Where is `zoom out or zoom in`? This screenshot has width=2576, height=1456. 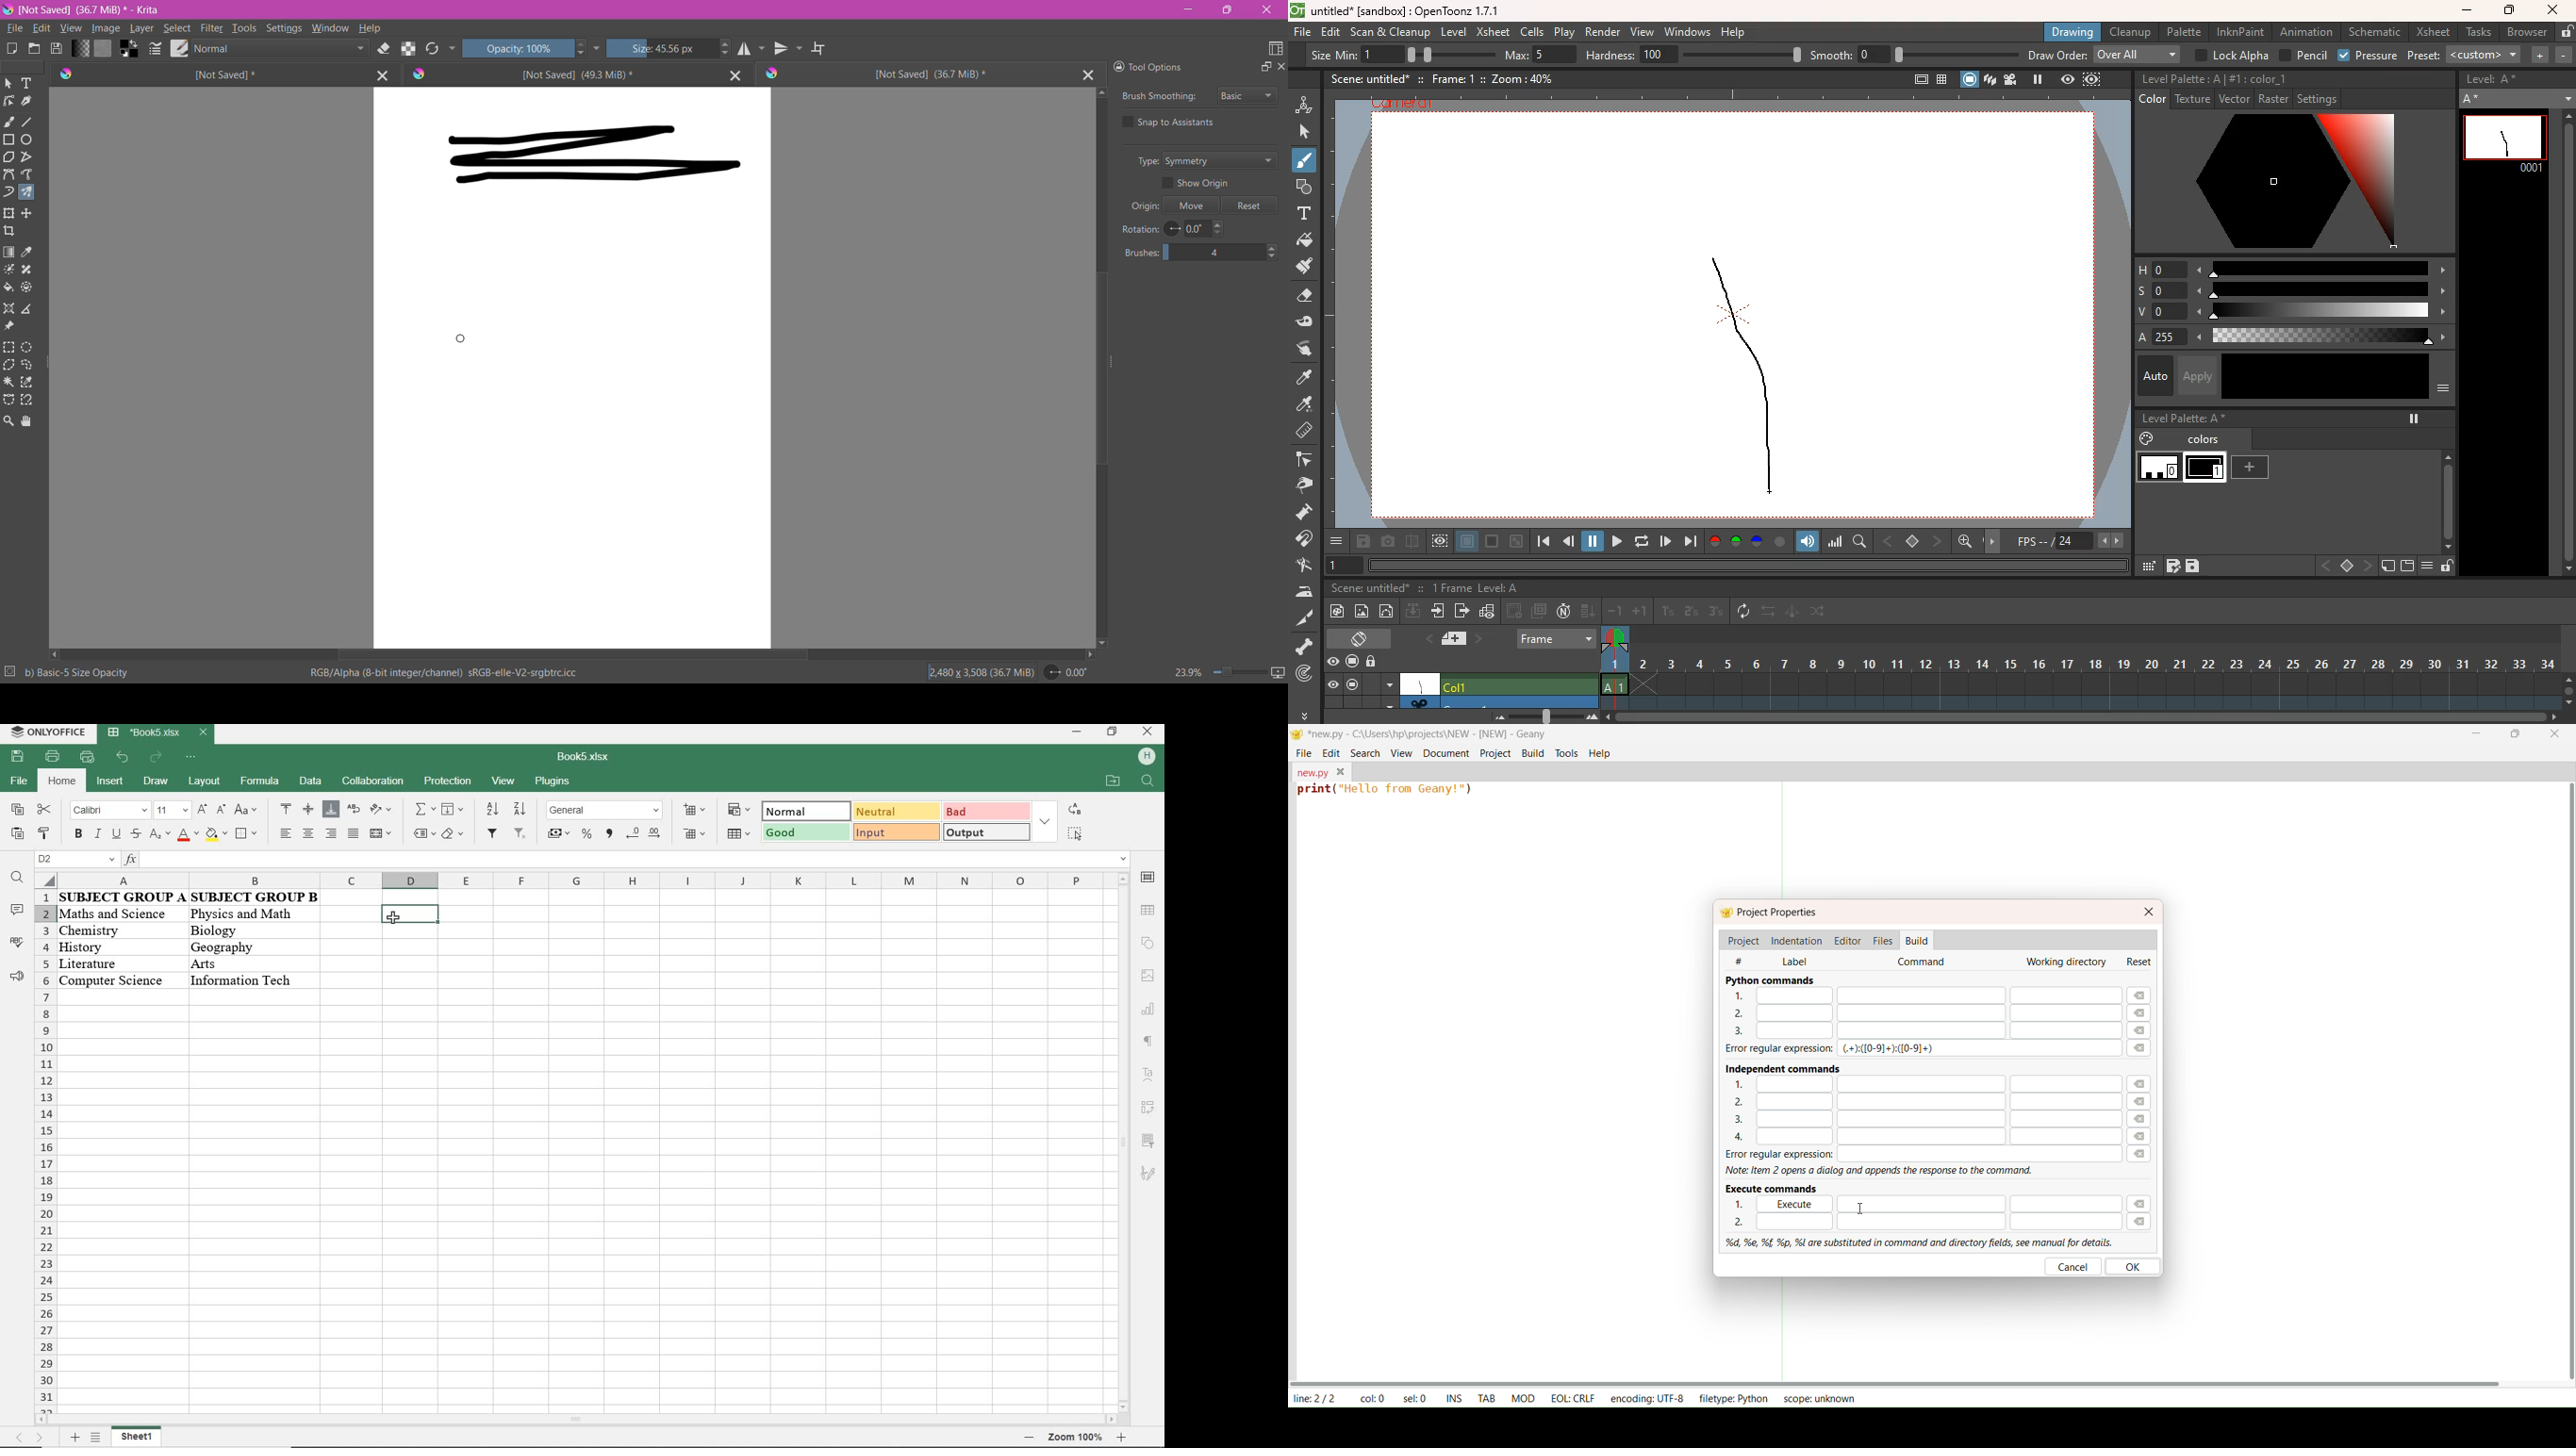 zoom out or zoom in is located at coordinates (1083, 1438).